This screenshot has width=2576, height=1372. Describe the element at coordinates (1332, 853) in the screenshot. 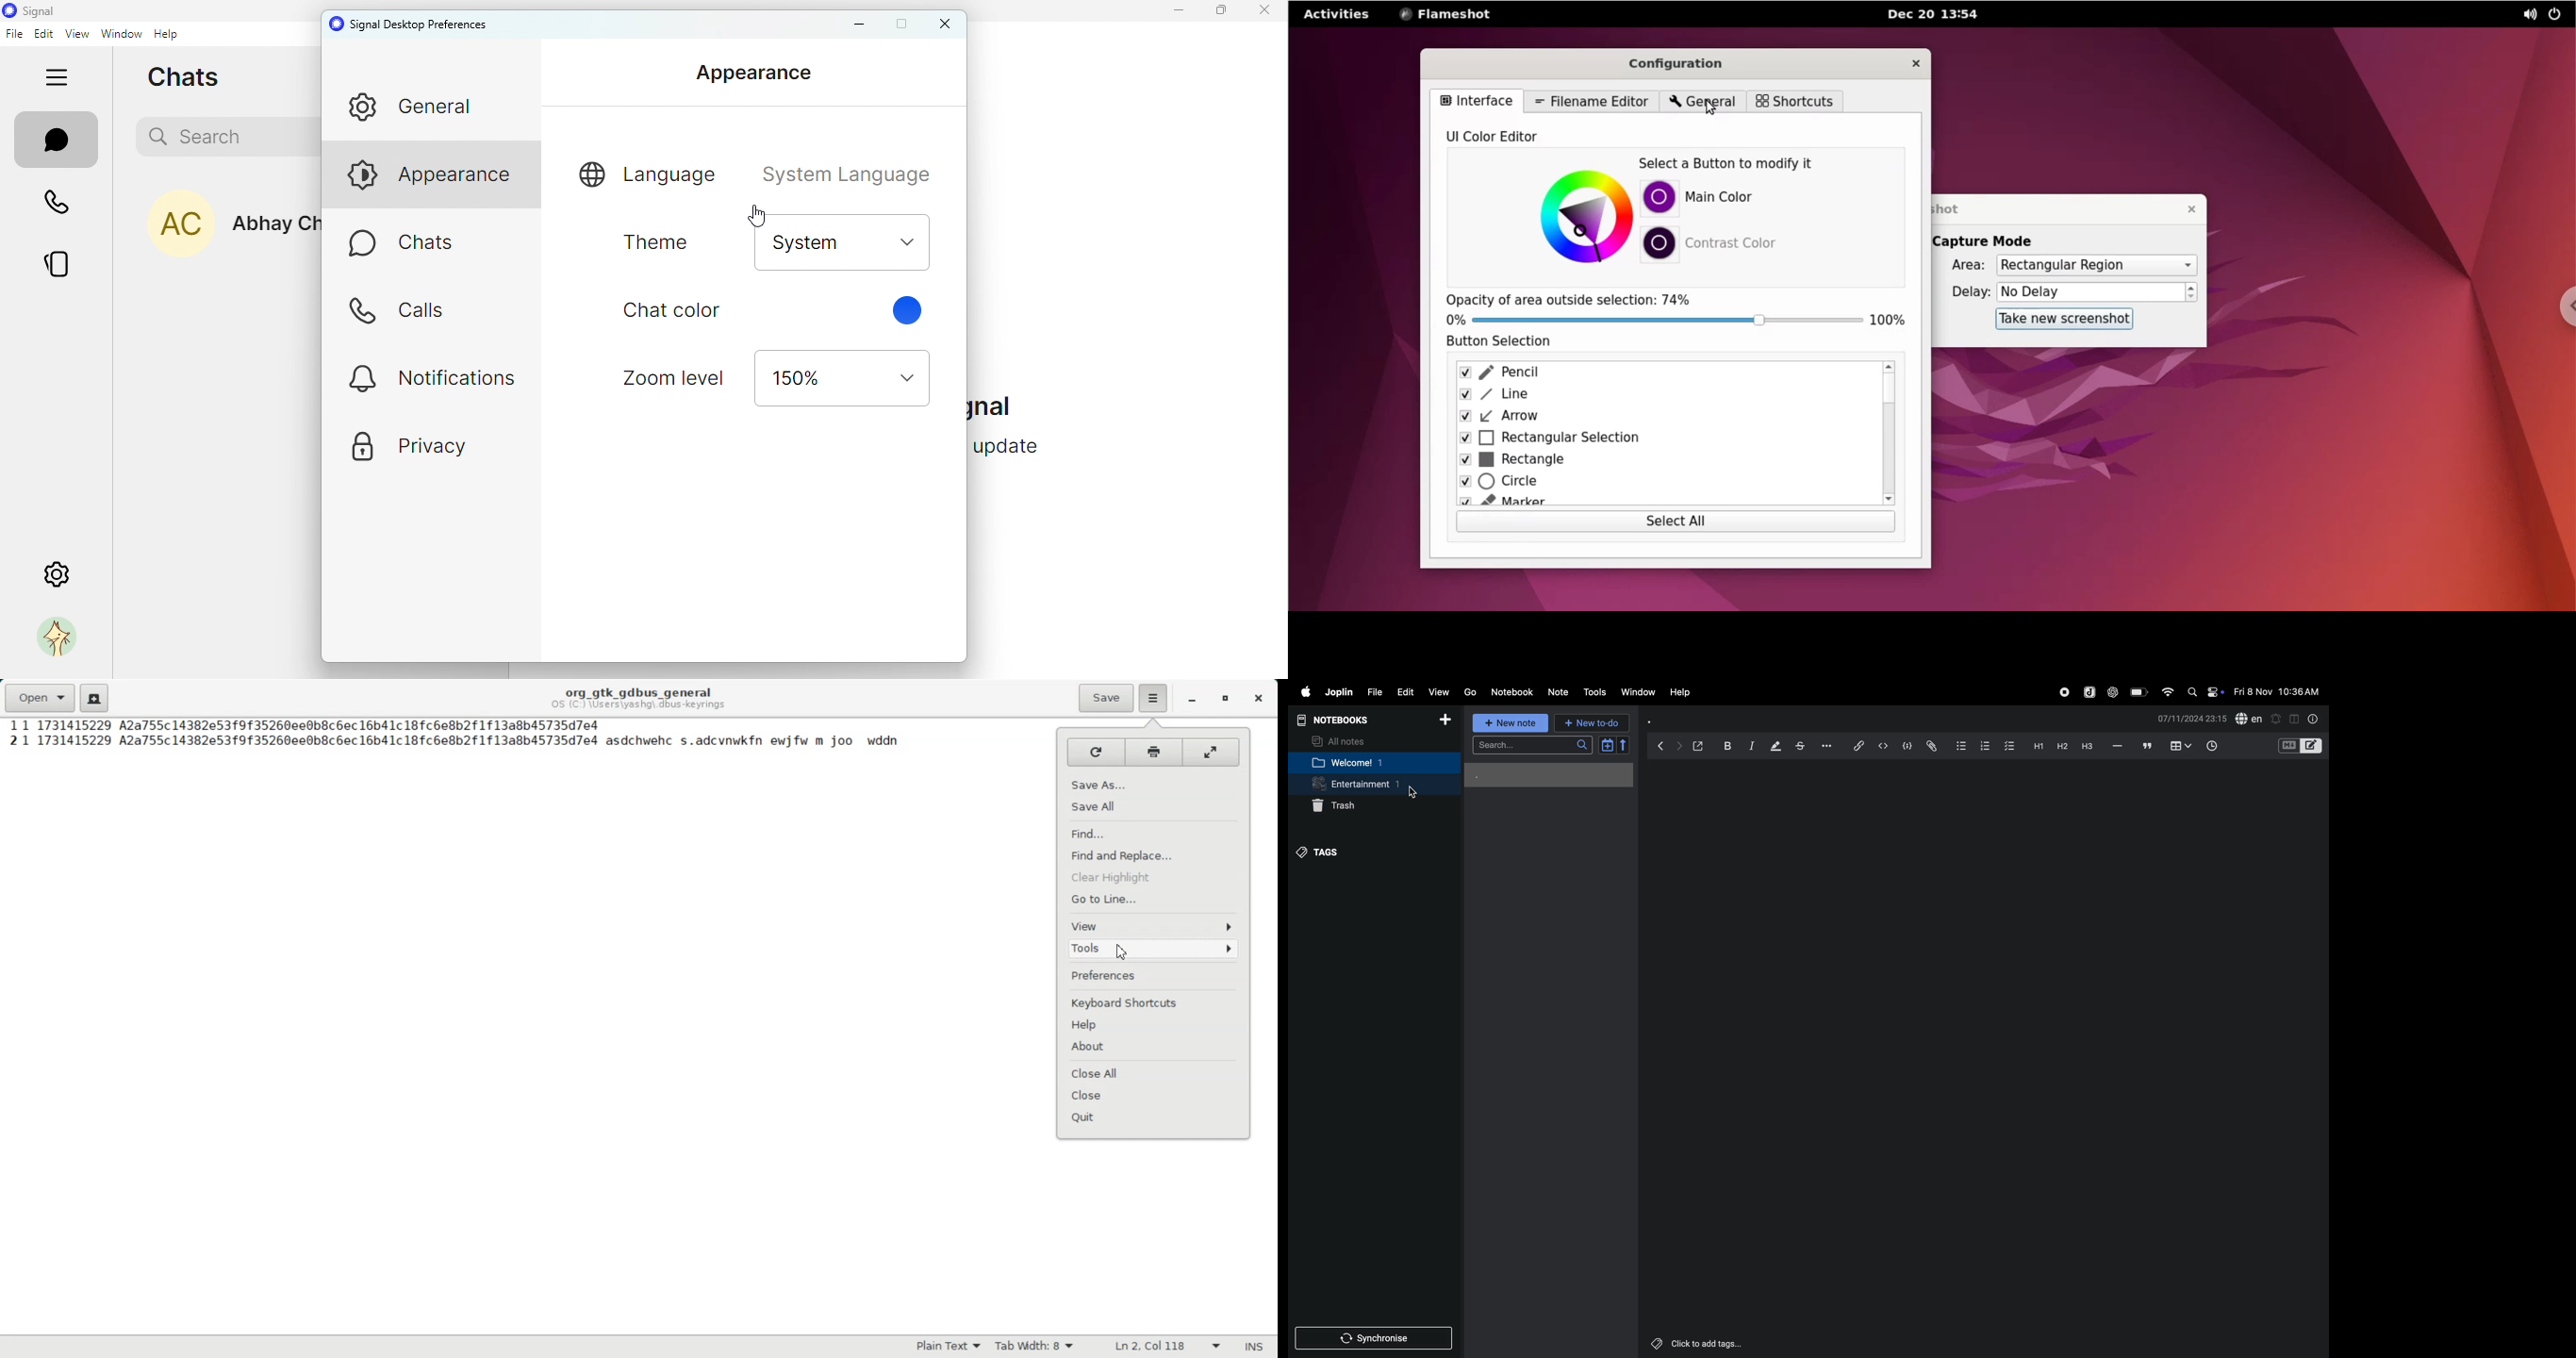

I see `tags` at that location.